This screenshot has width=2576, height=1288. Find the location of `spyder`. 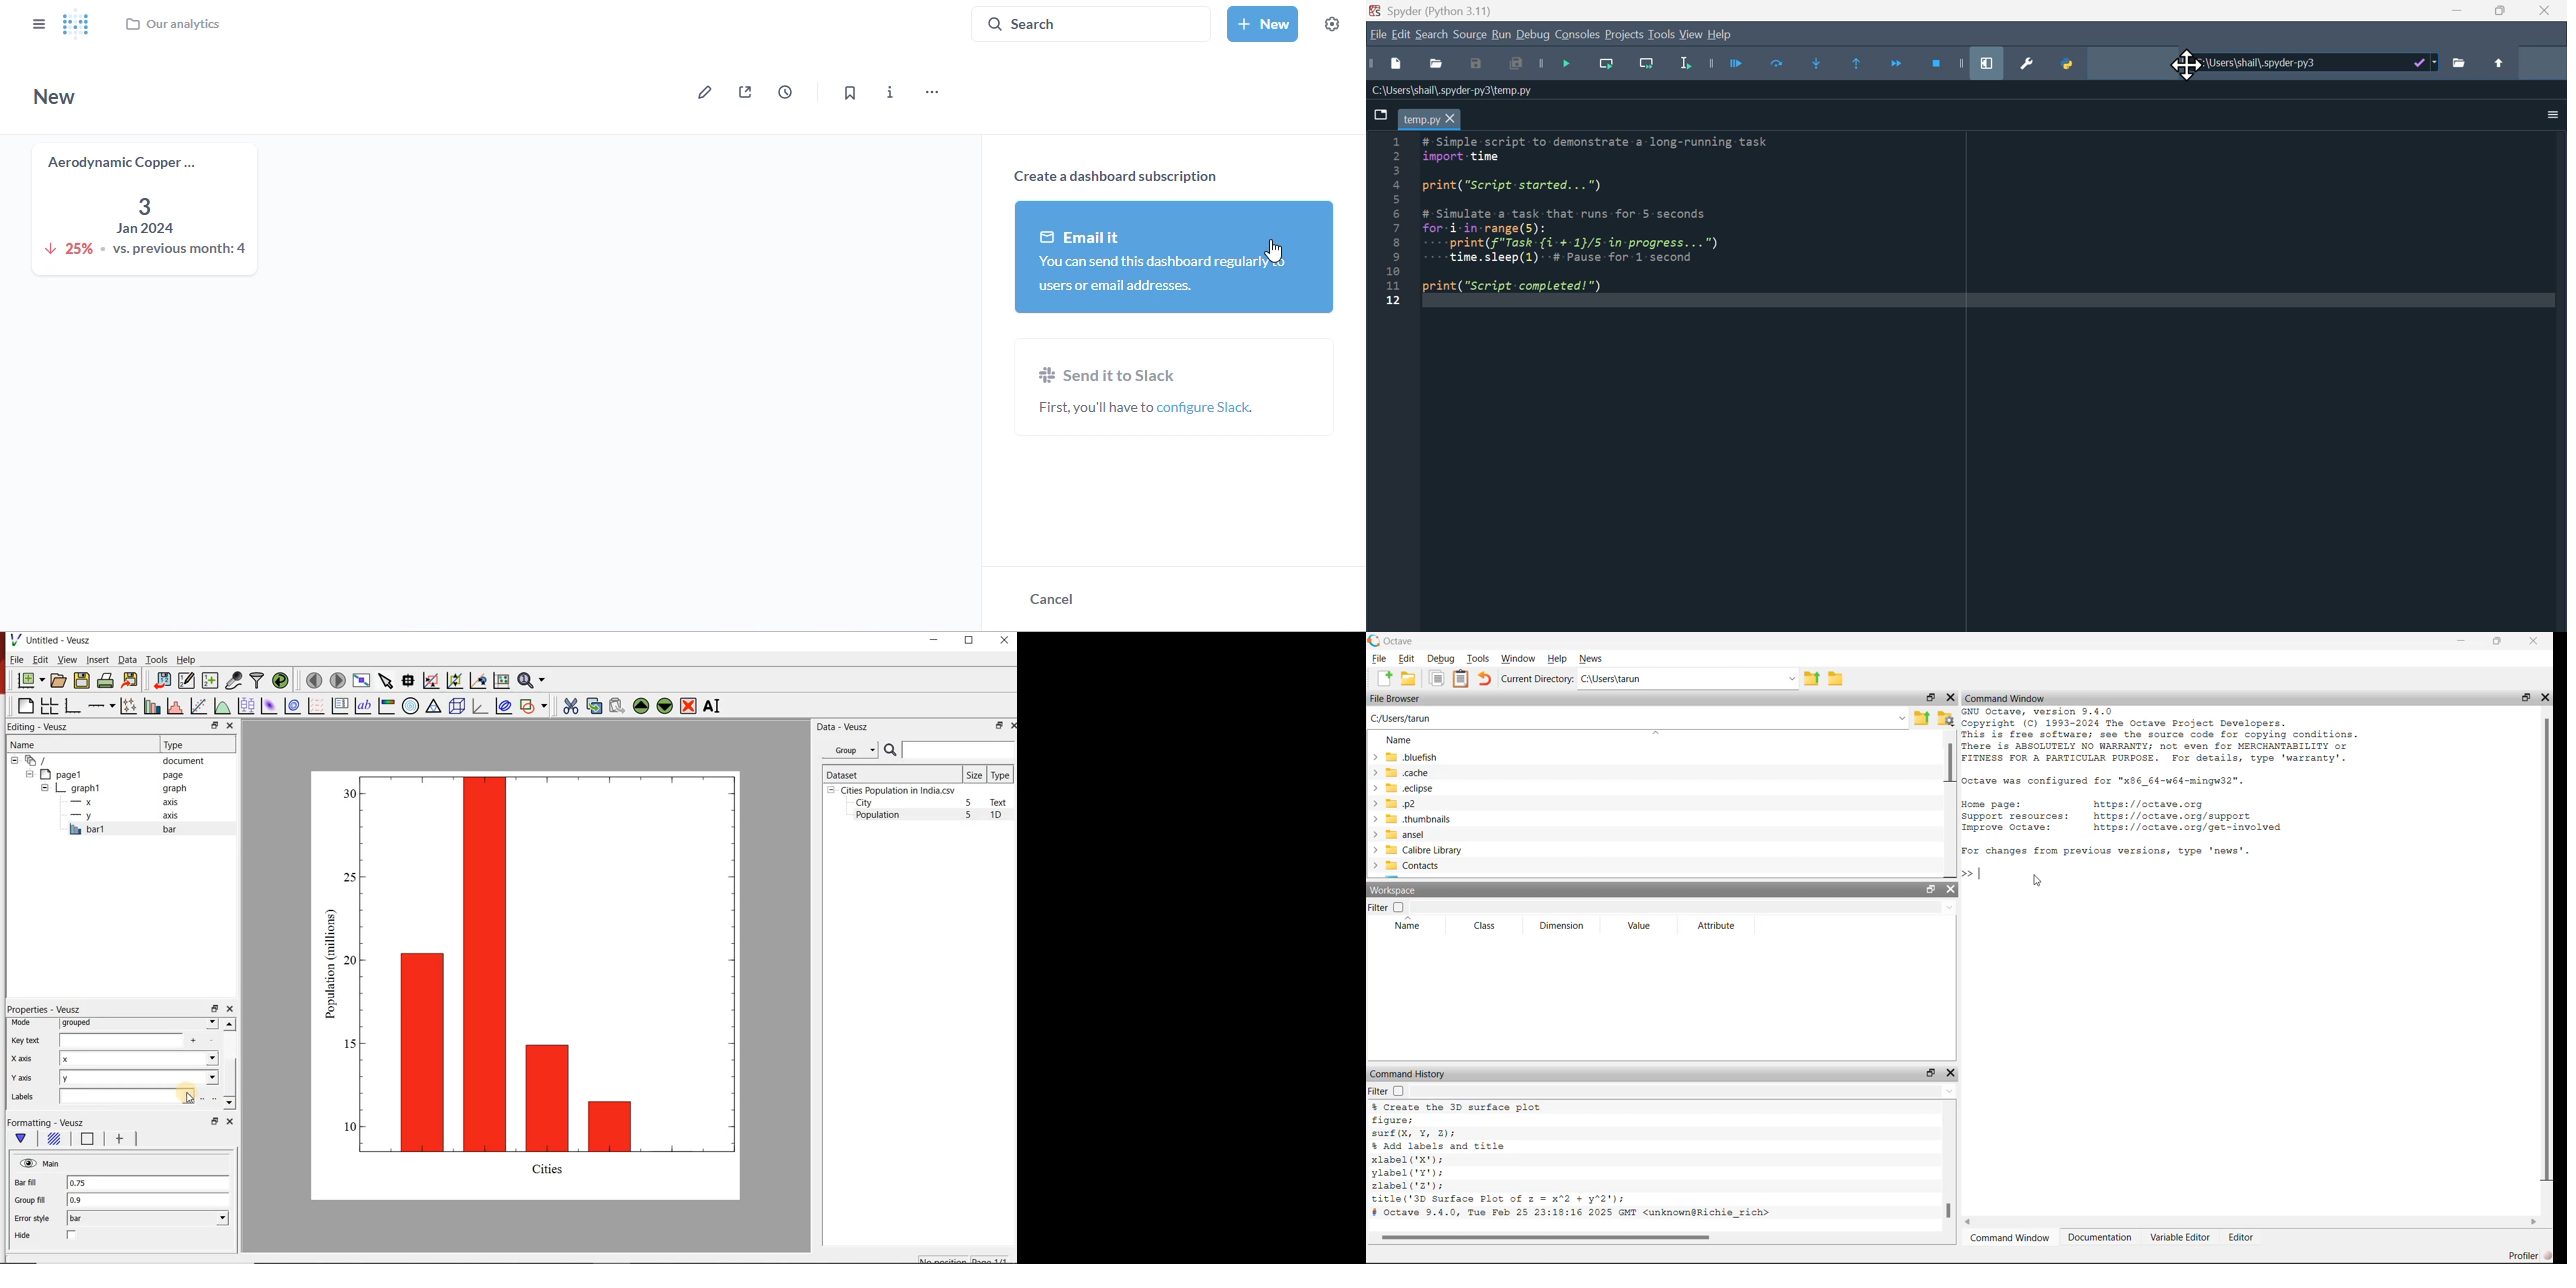

spyder is located at coordinates (1444, 11).